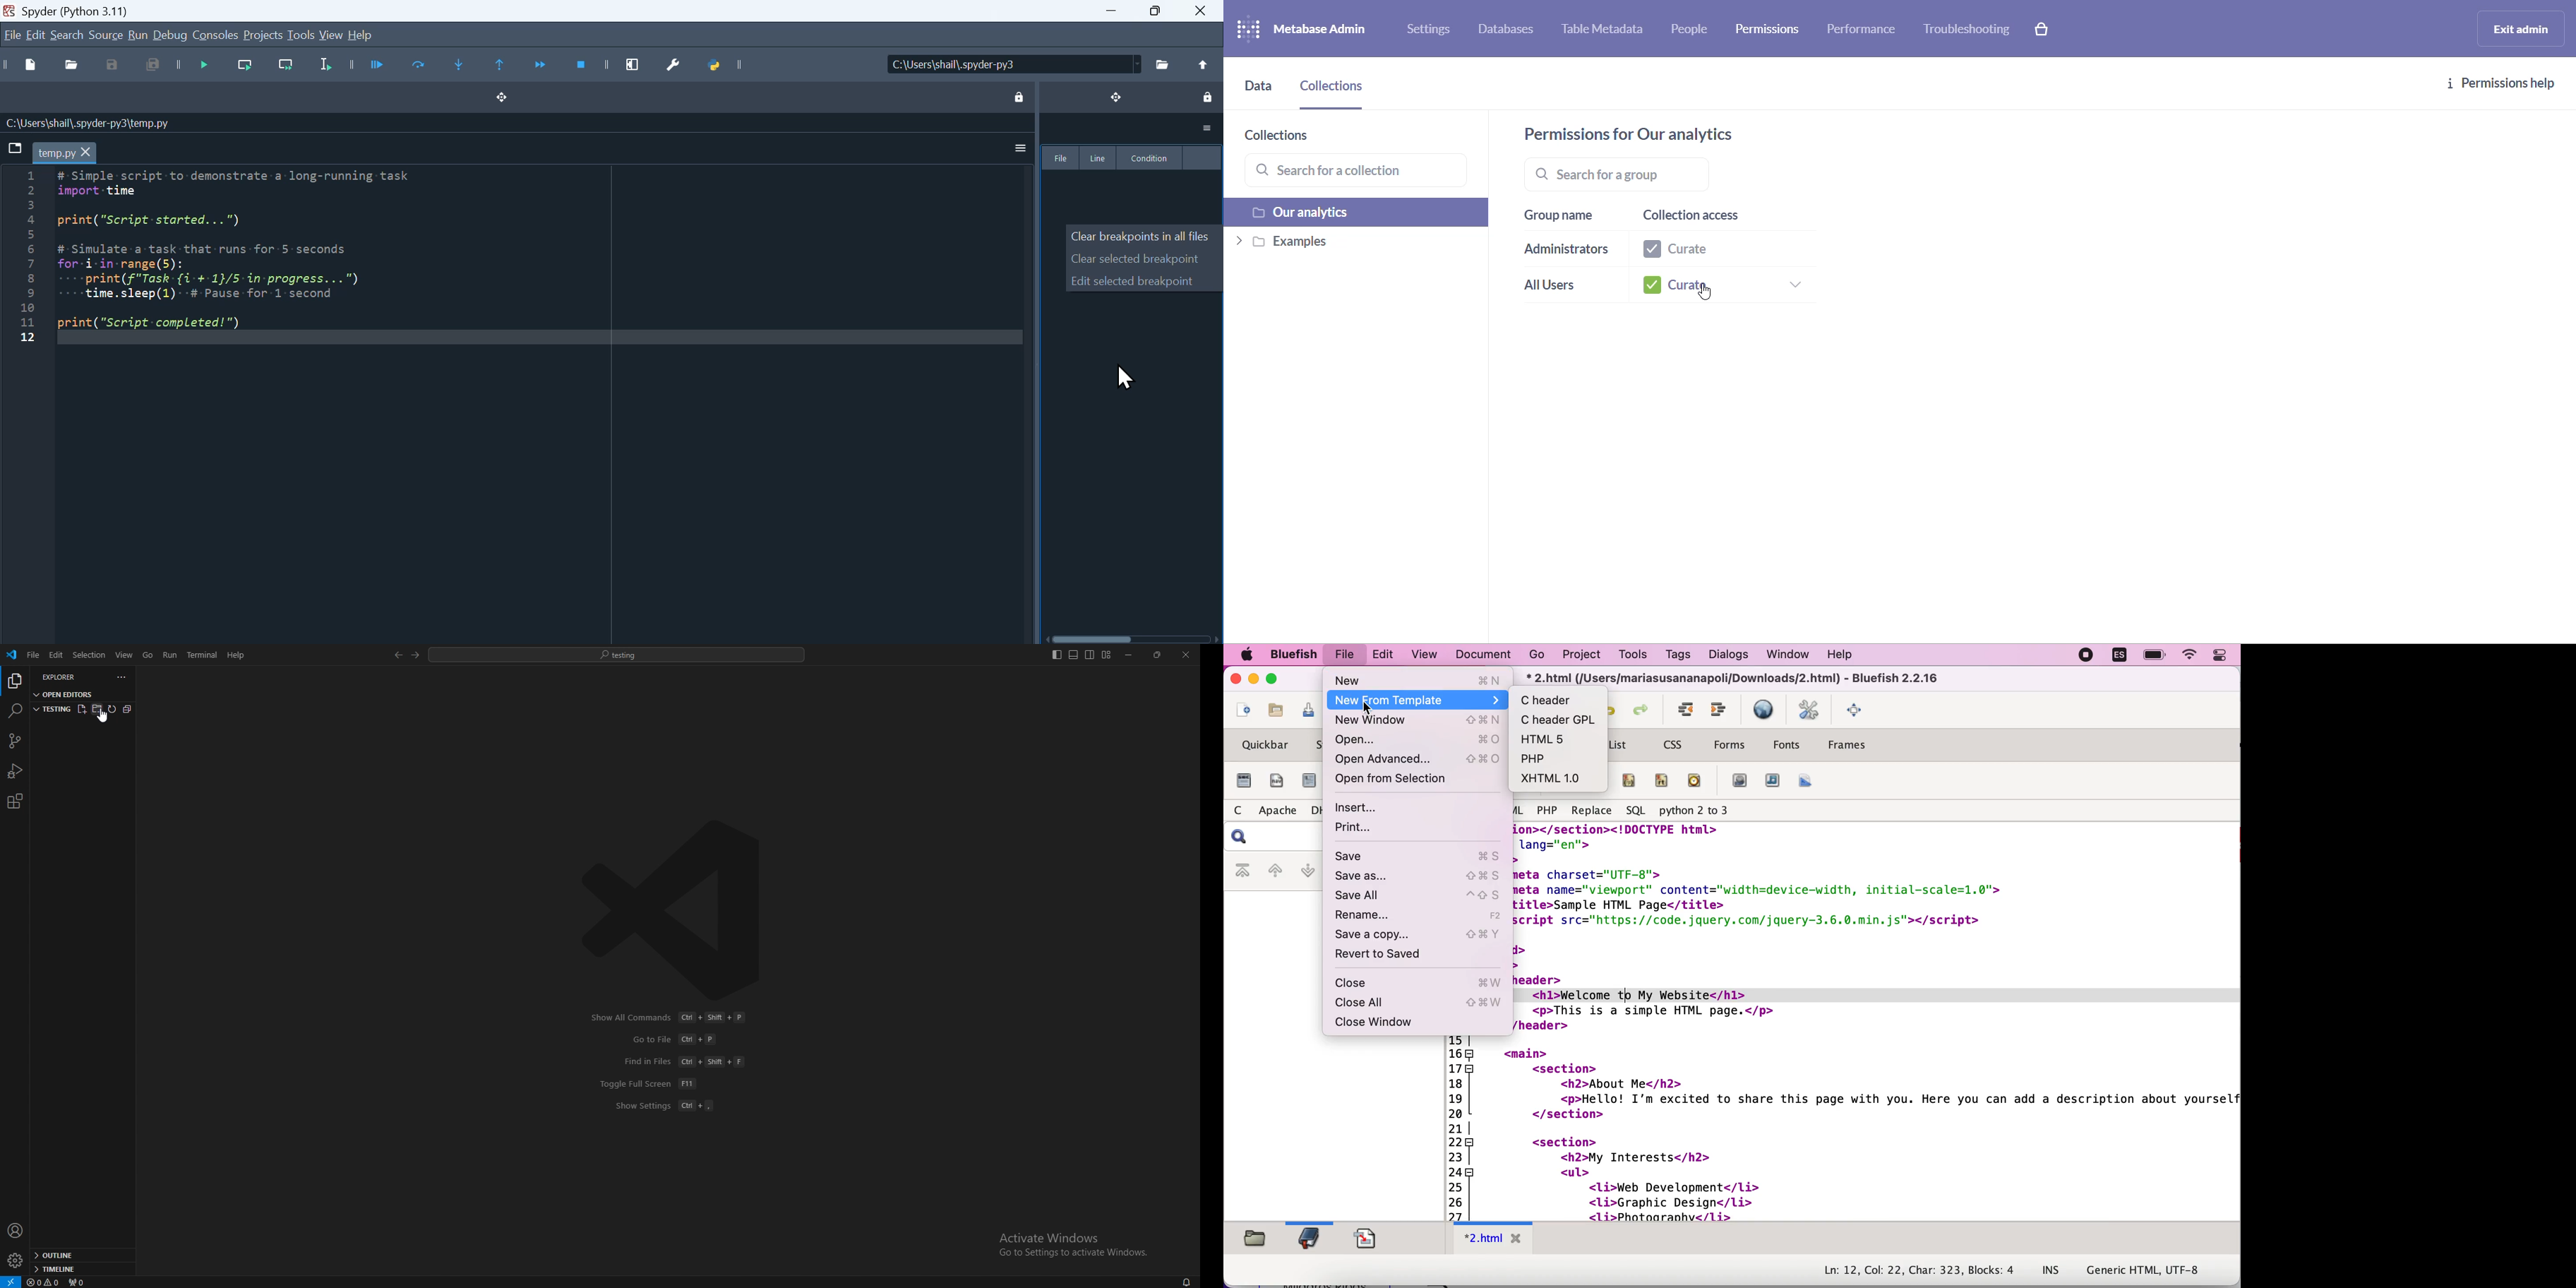 This screenshot has height=1288, width=2576. What do you see at coordinates (1677, 655) in the screenshot?
I see `tags` at bounding box center [1677, 655].